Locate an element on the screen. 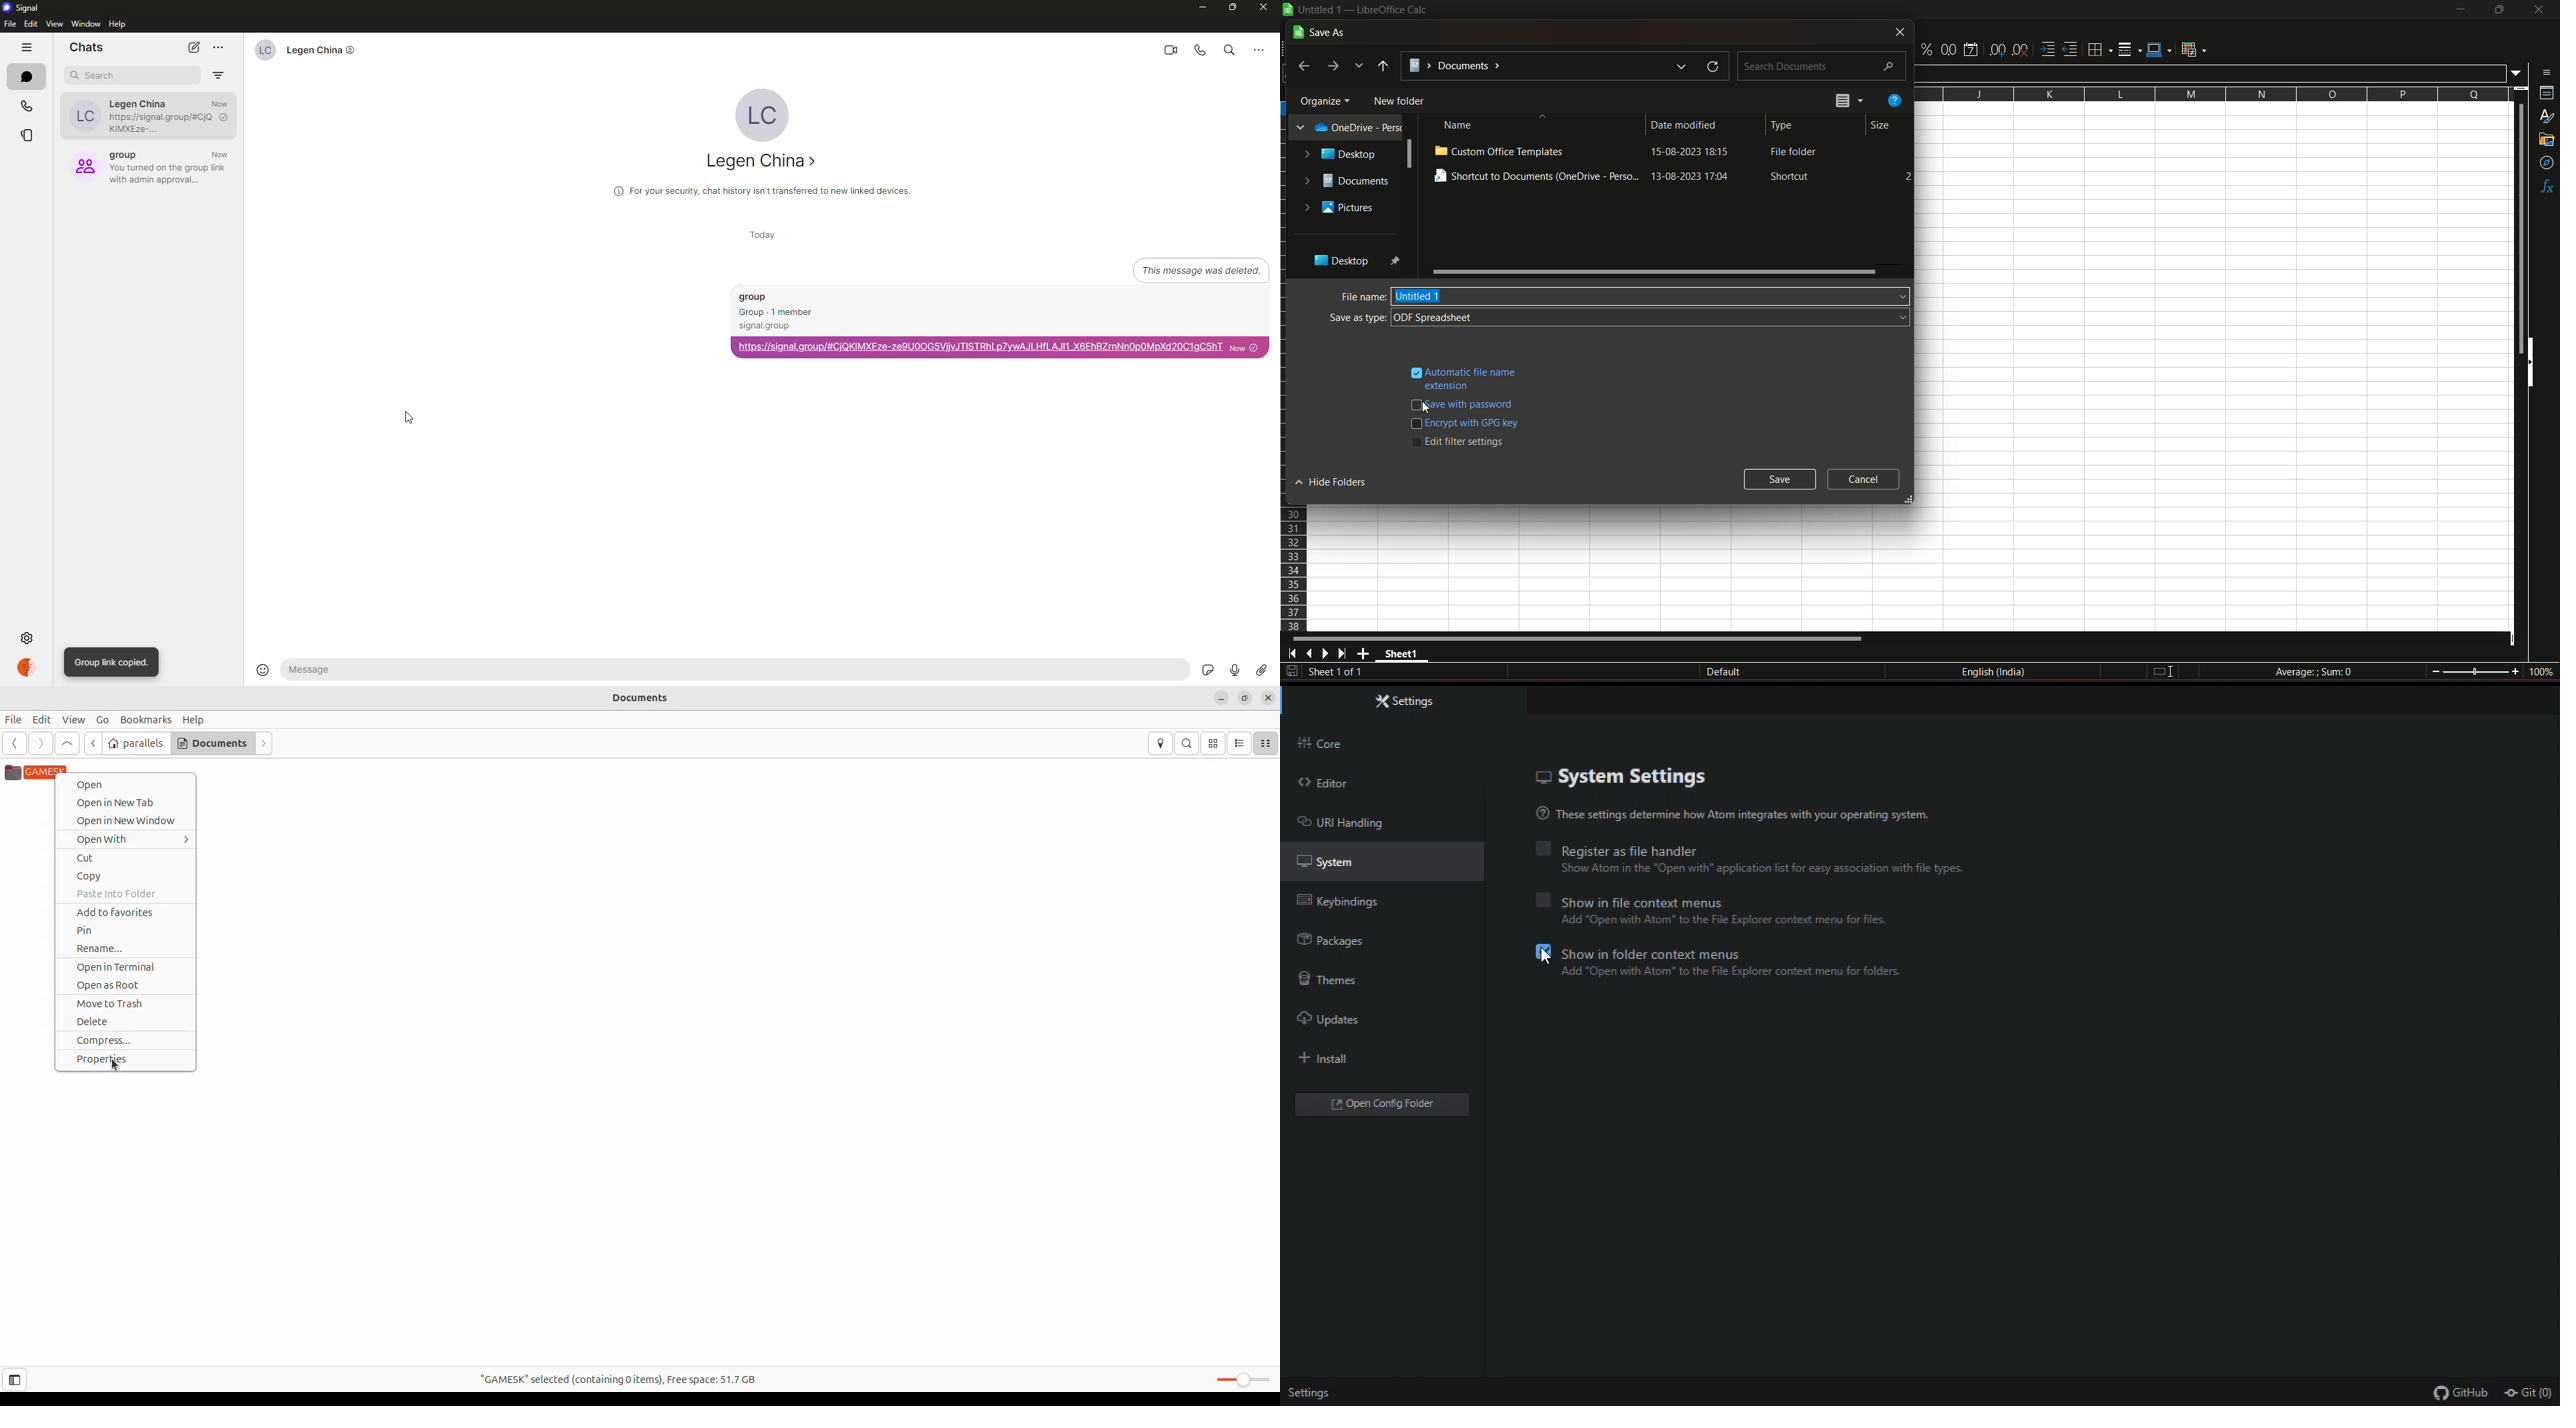 This screenshot has width=2576, height=1428. new folder is located at coordinates (1401, 101).